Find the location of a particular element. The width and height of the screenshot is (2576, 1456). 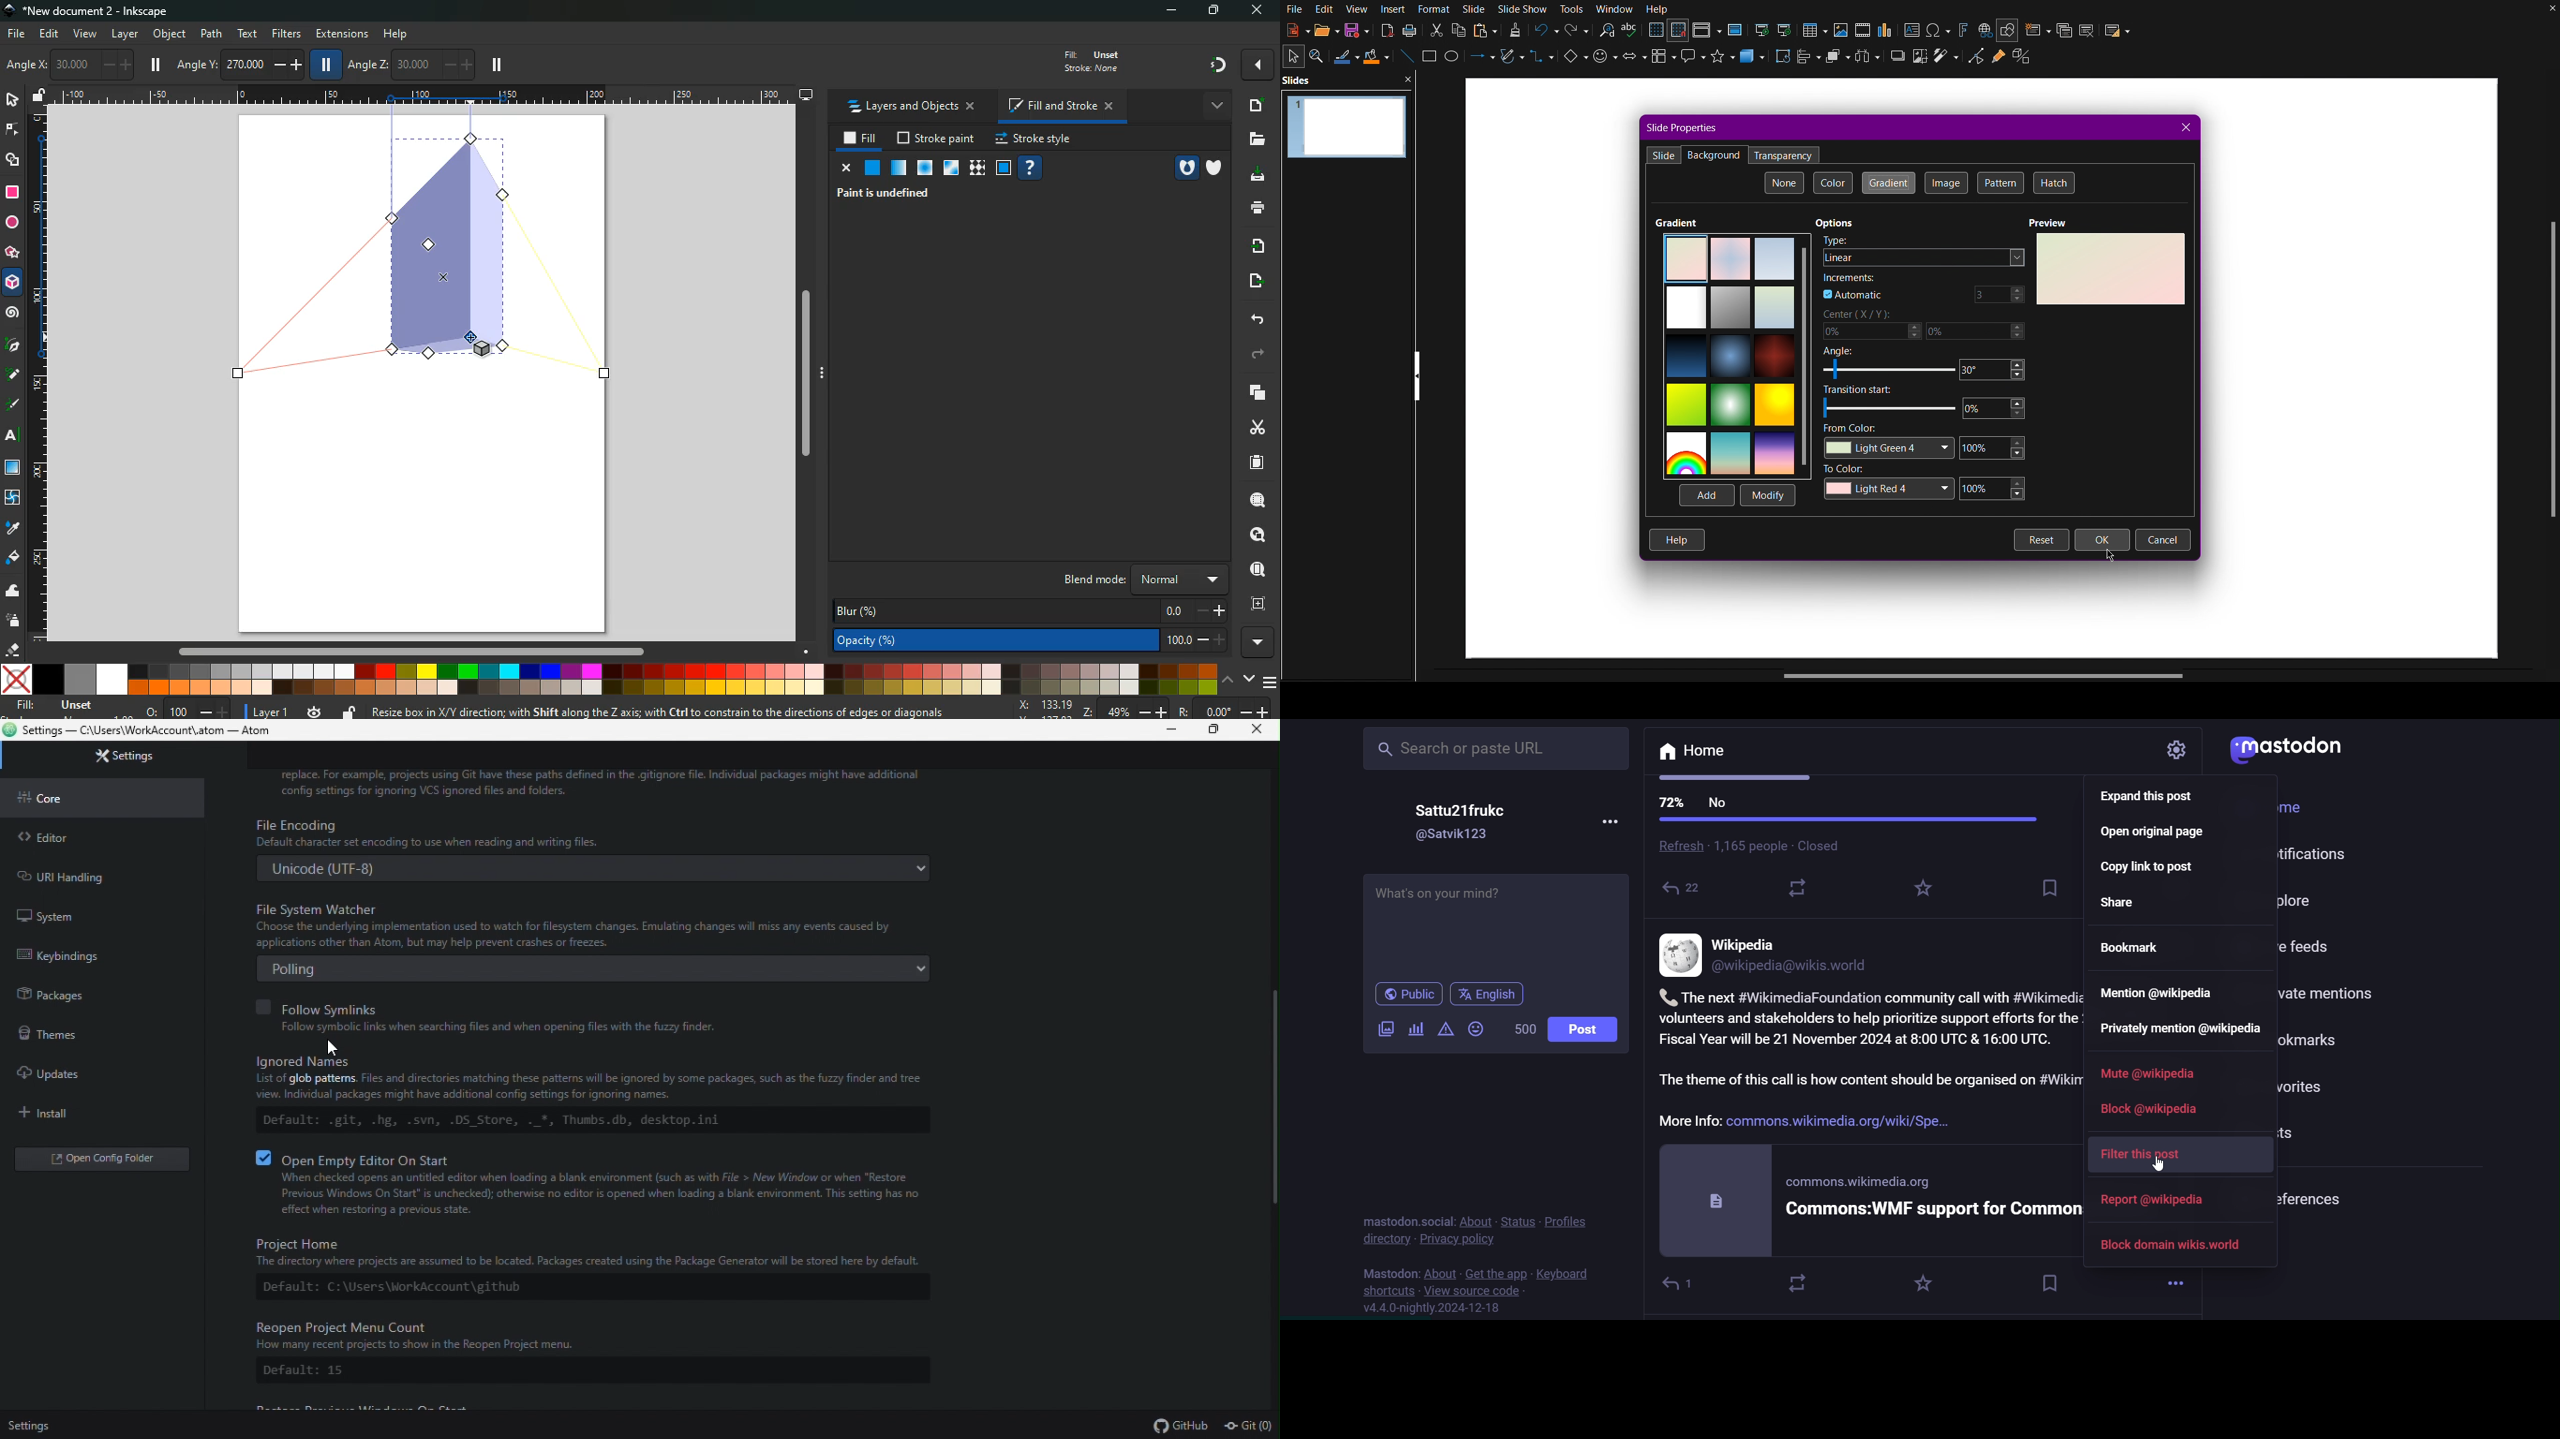

Increments is located at coordinates (1849, 277).